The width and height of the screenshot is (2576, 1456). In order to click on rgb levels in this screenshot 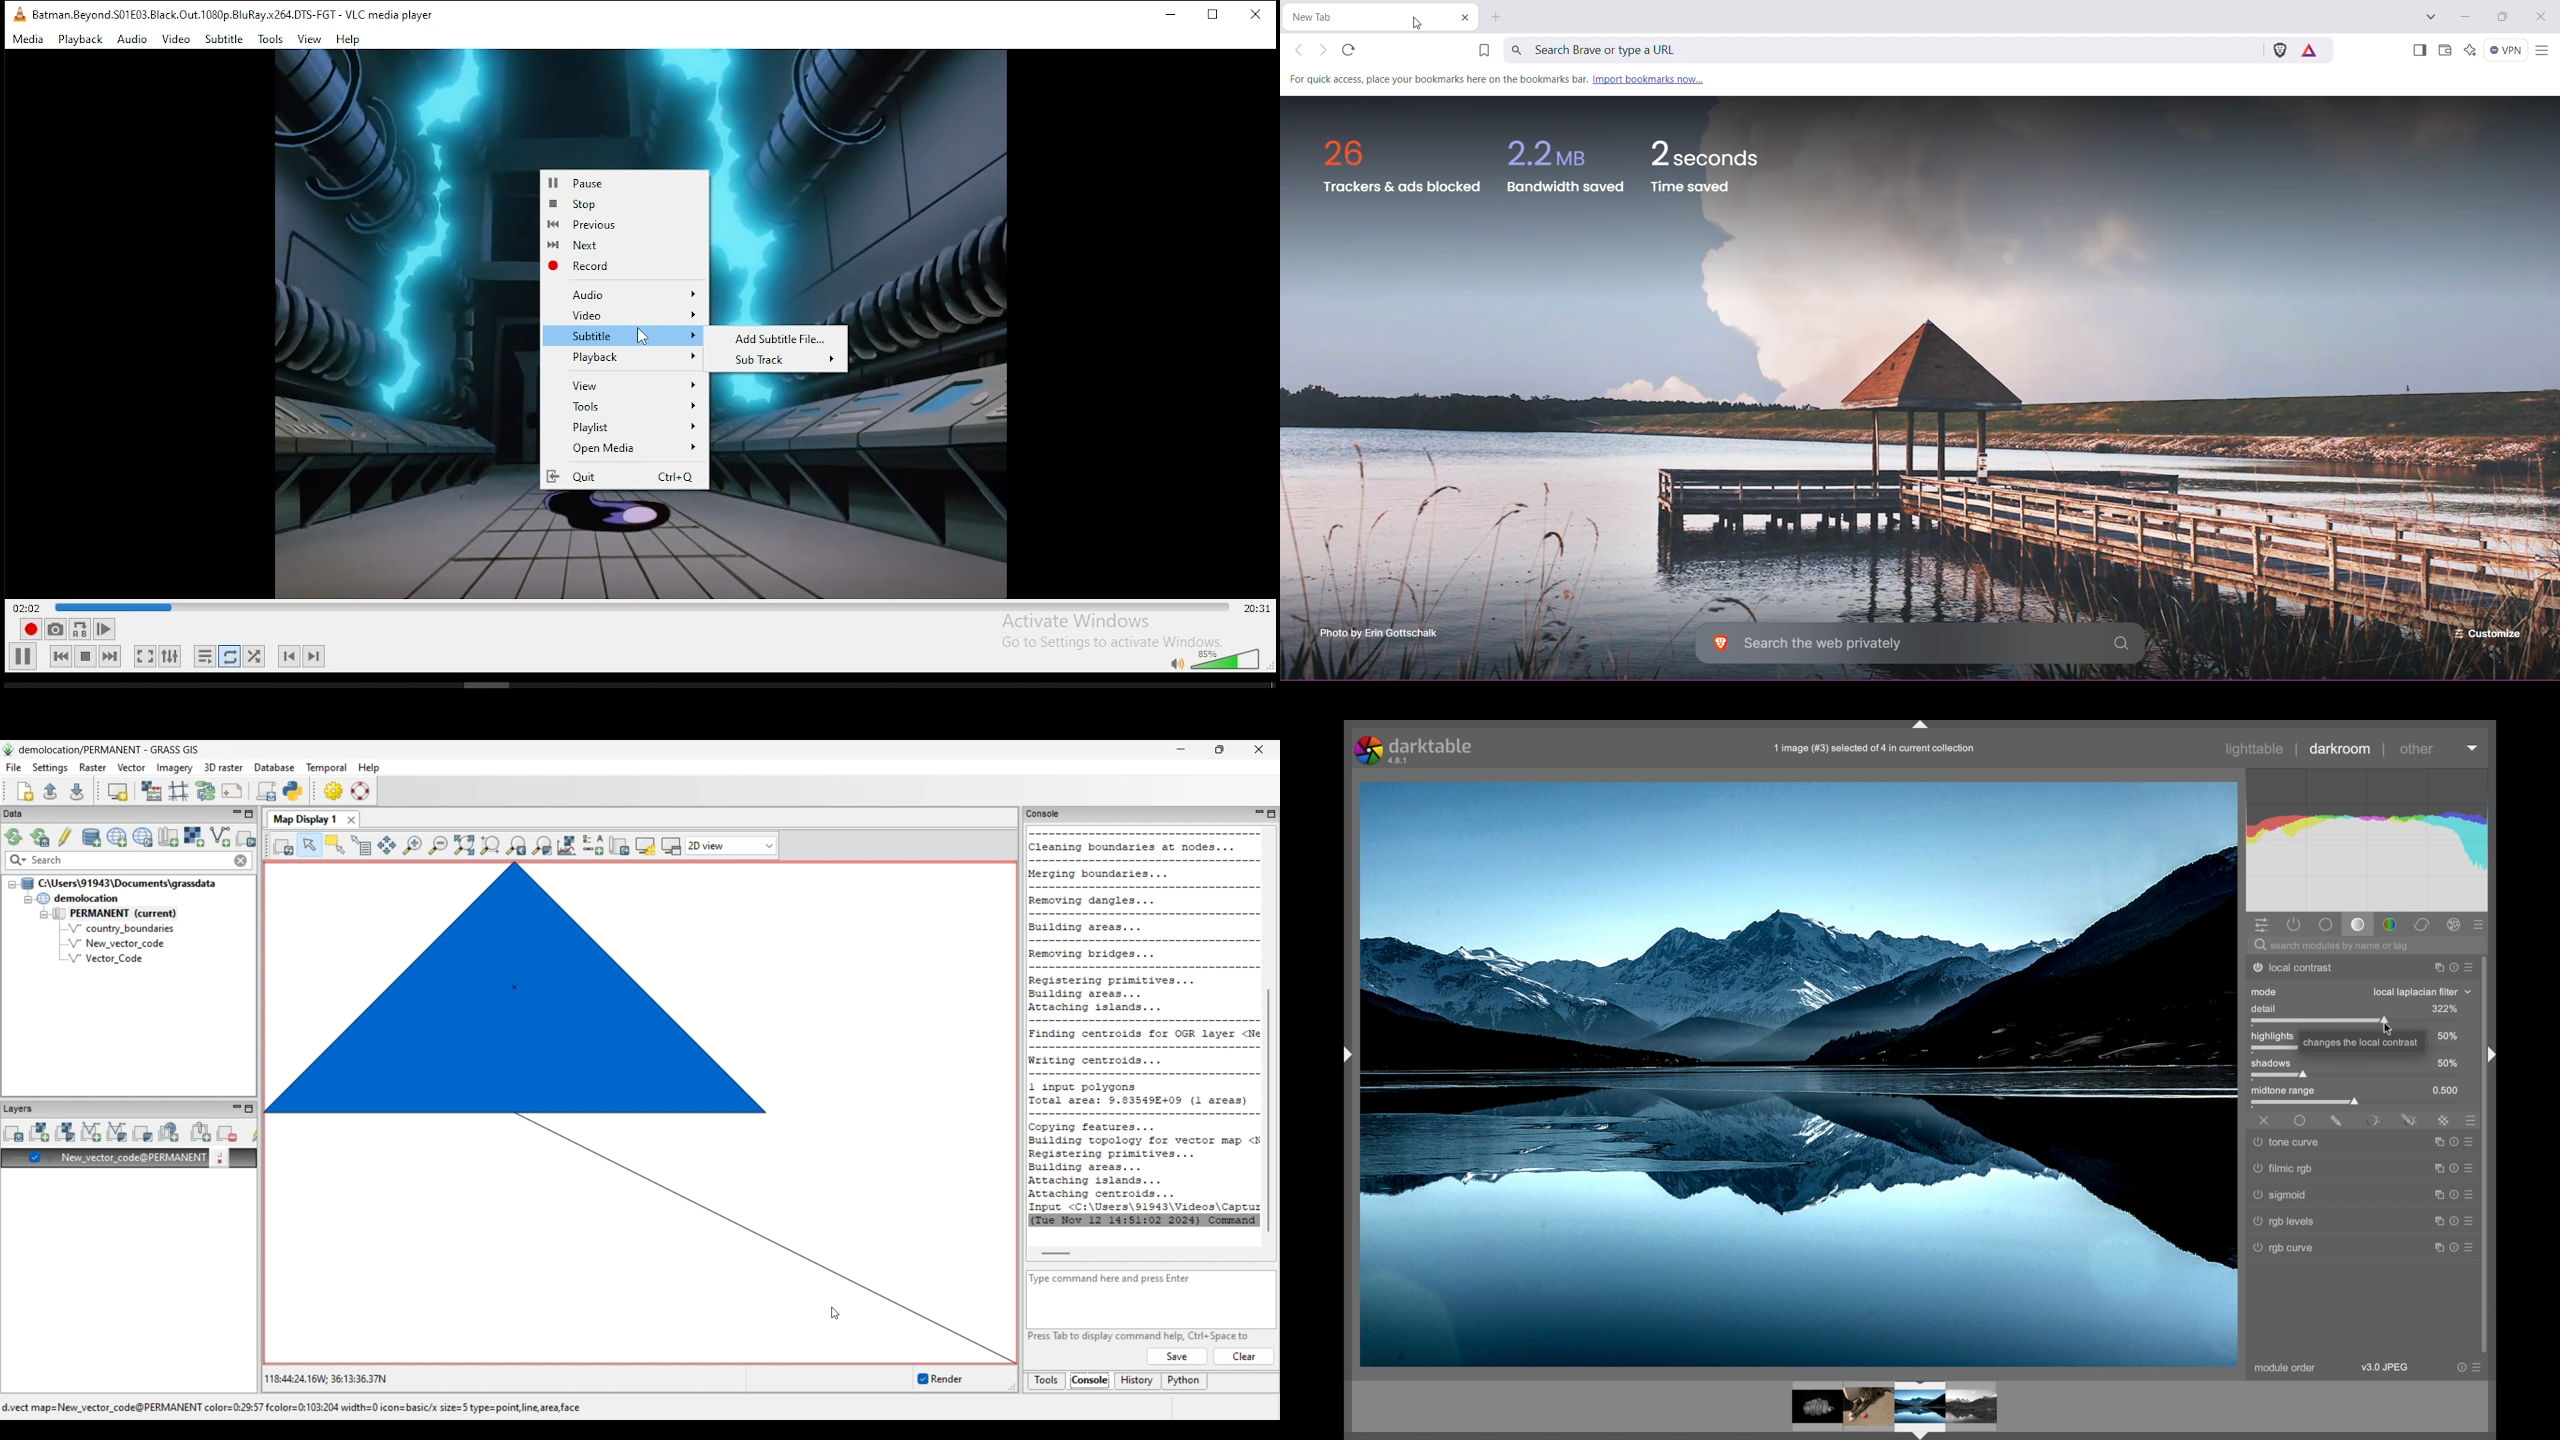, I will do `click(2283, 1221)`.